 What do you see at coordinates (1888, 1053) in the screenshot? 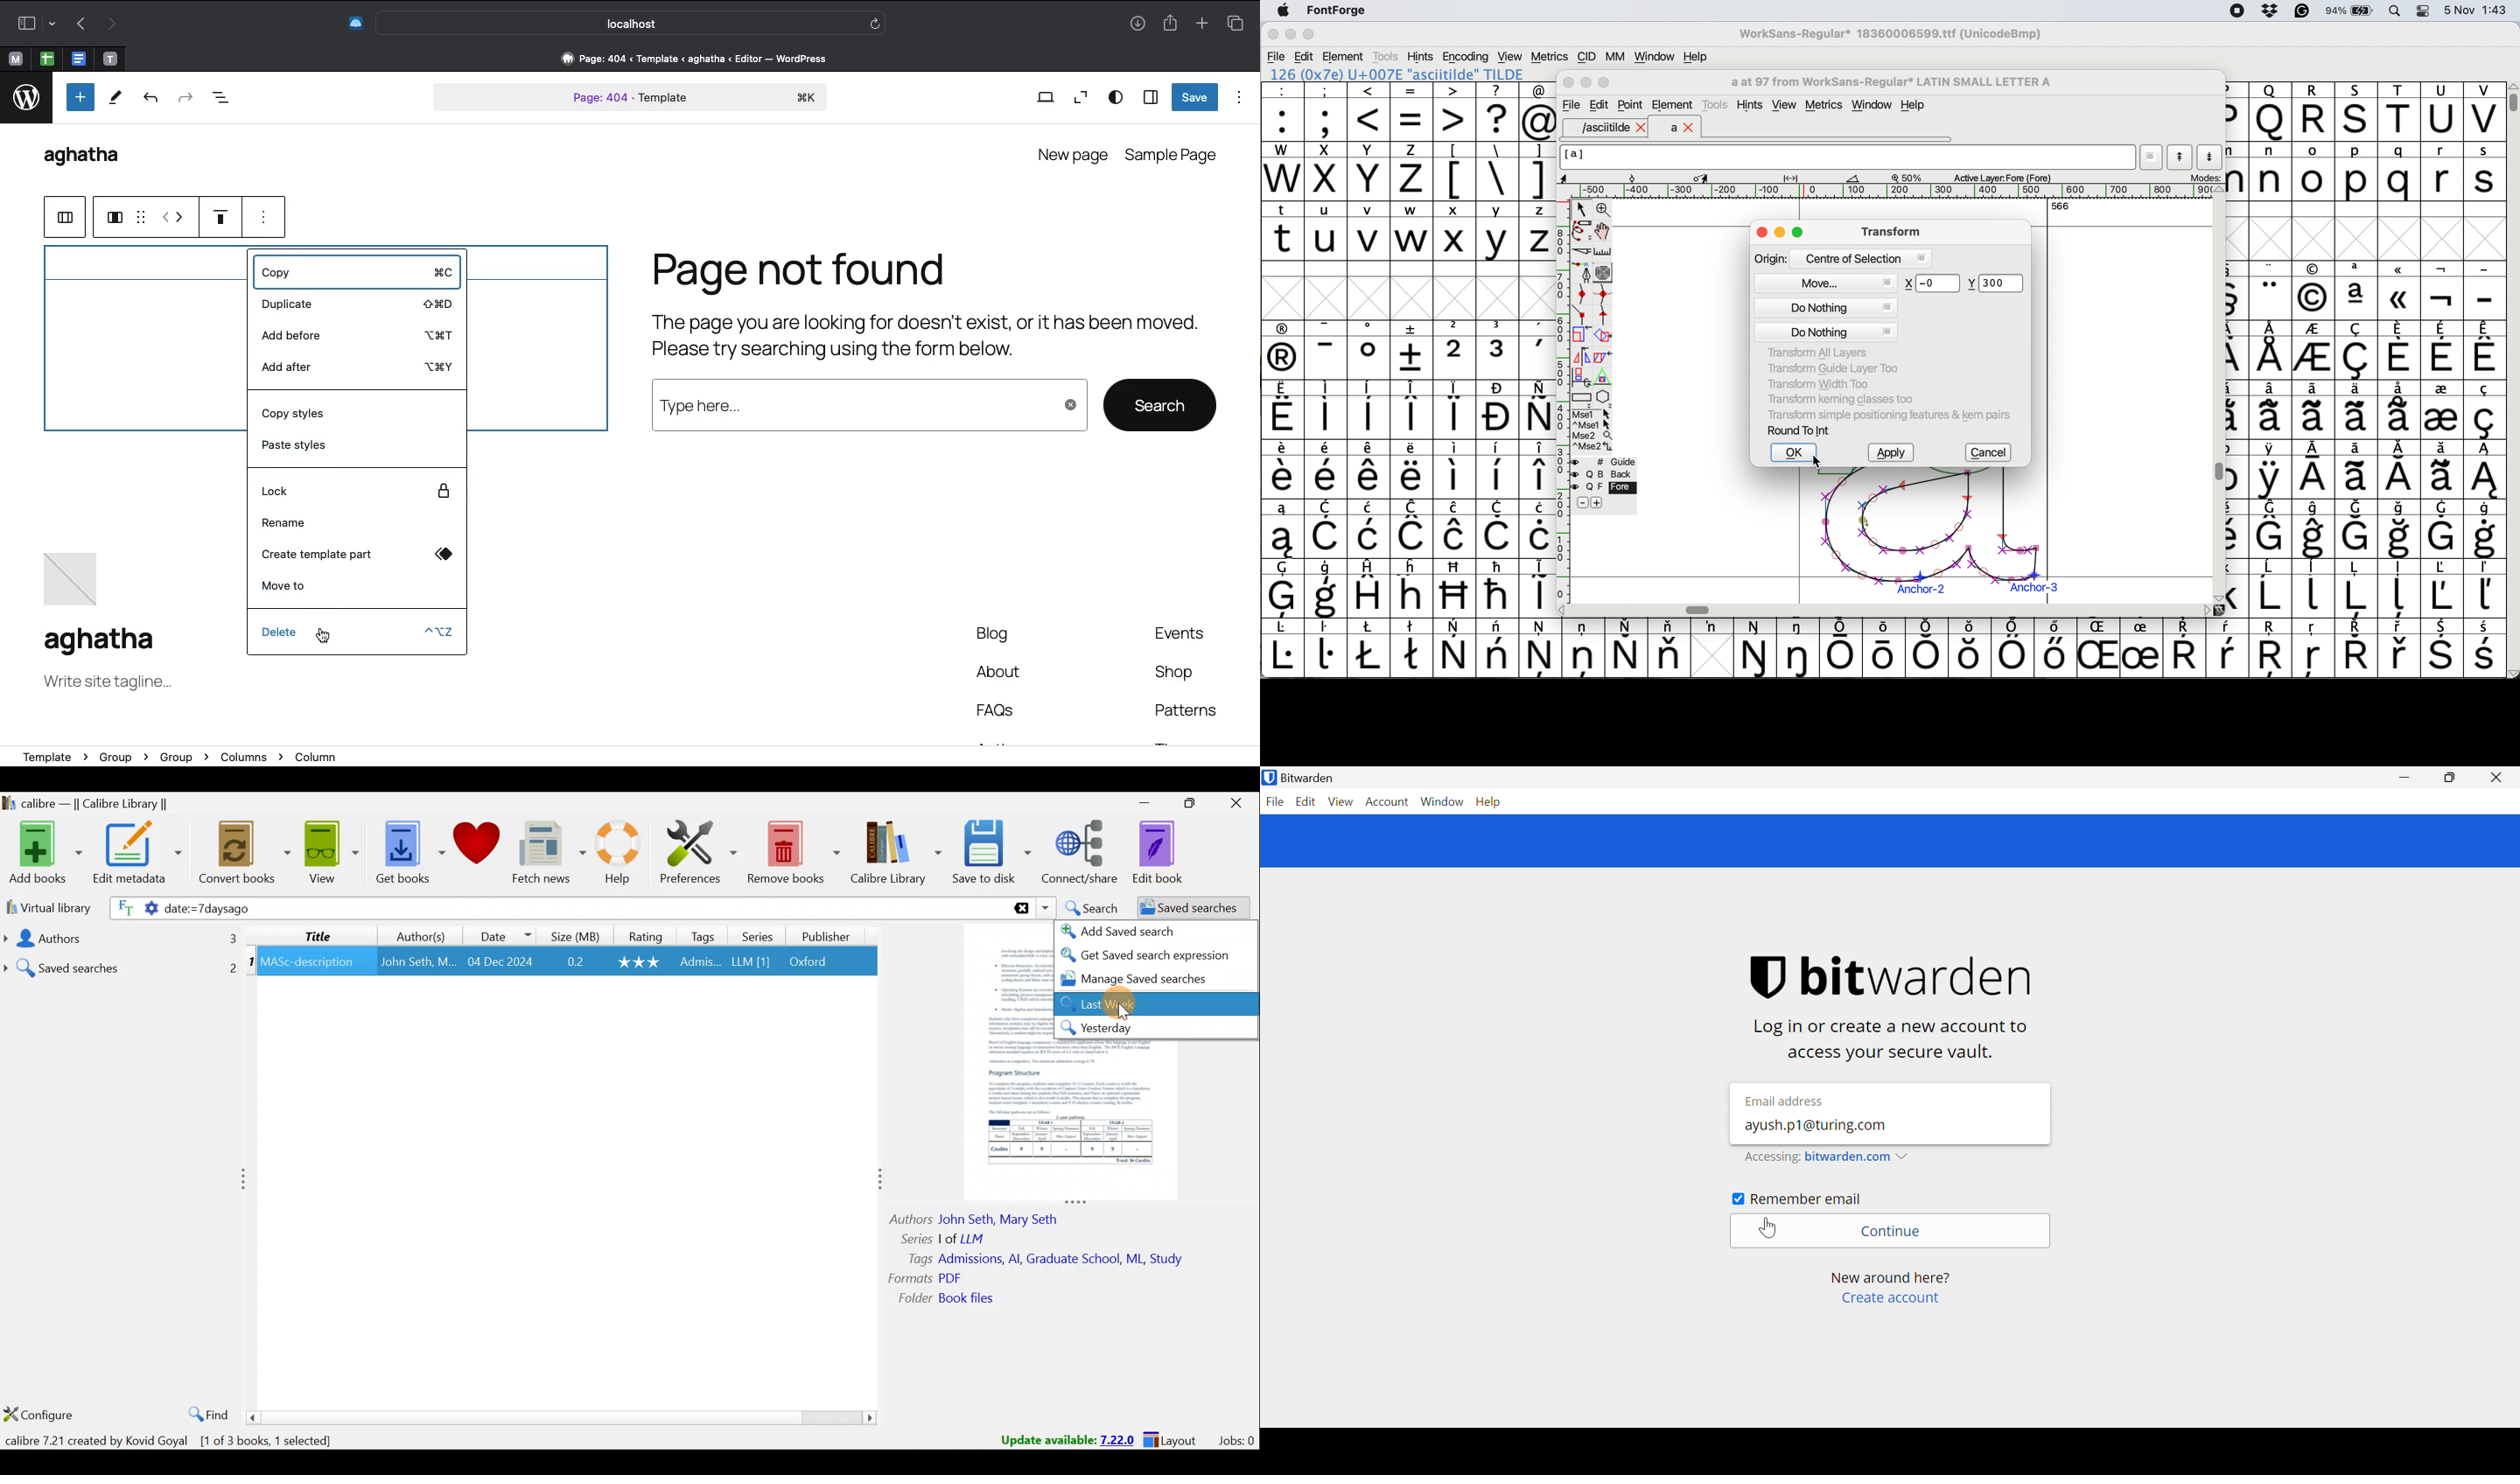
I see `access your vault.` at bounding box center [1888, 1053].